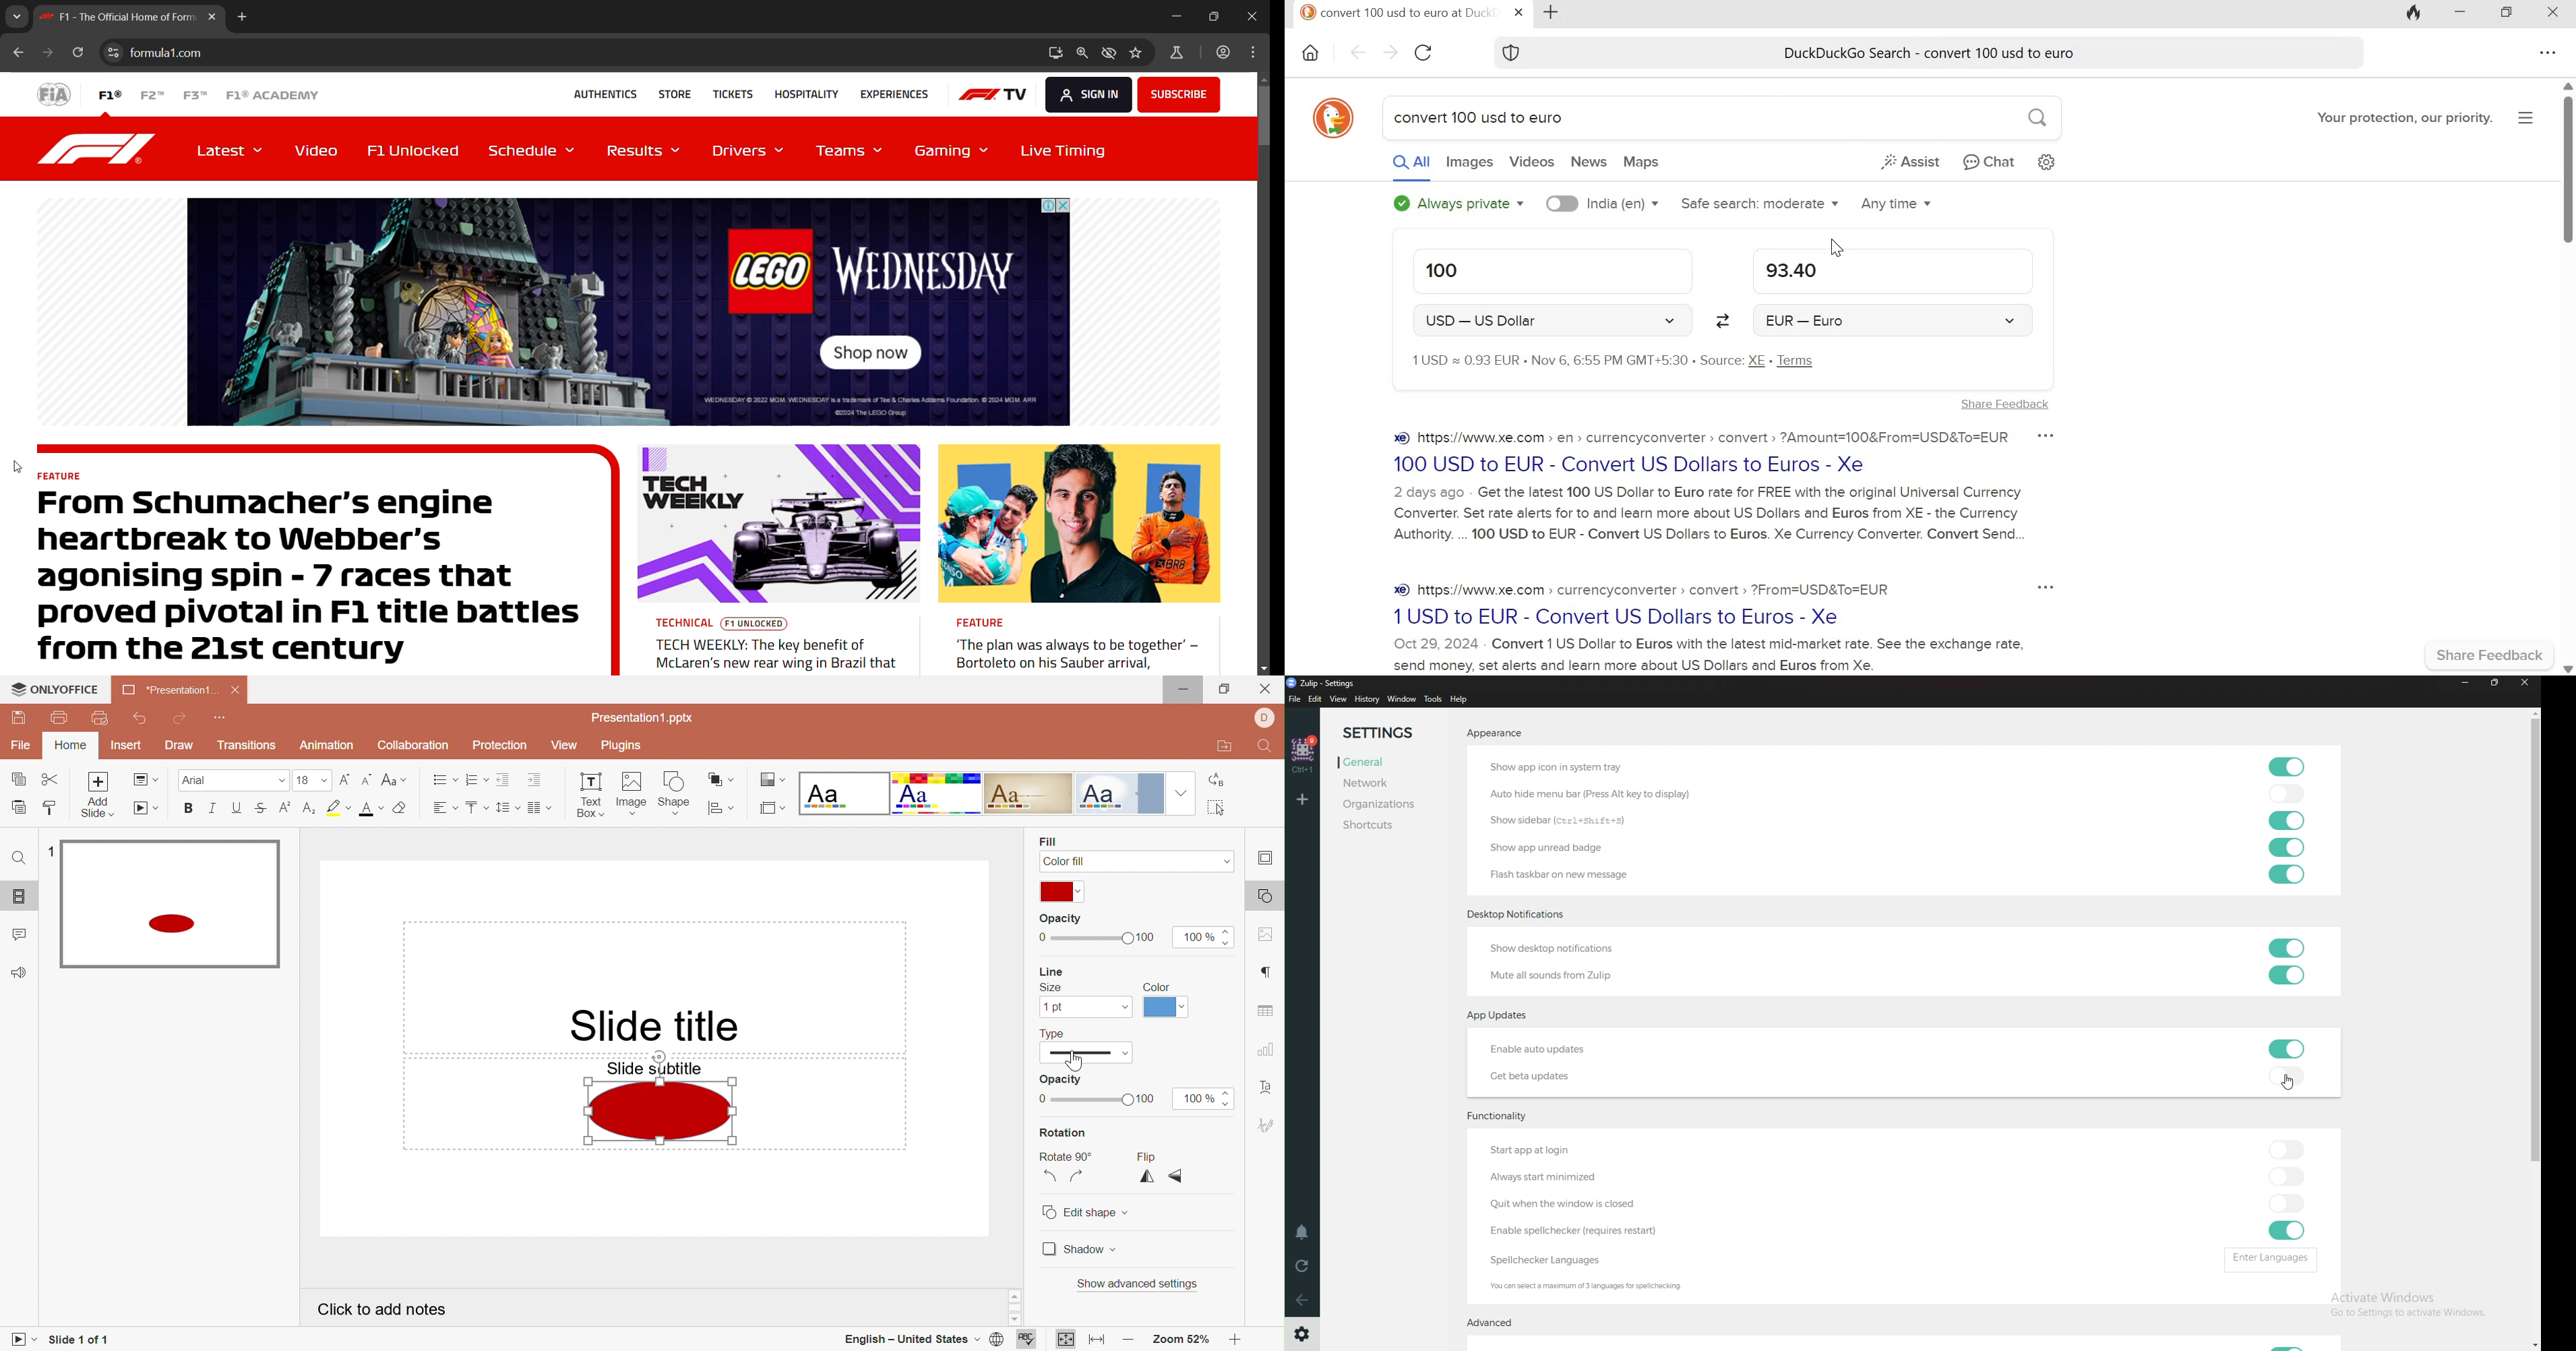  Describe the element at coordinates (1266, 748) in the screenshot. I see `Find` at that location.